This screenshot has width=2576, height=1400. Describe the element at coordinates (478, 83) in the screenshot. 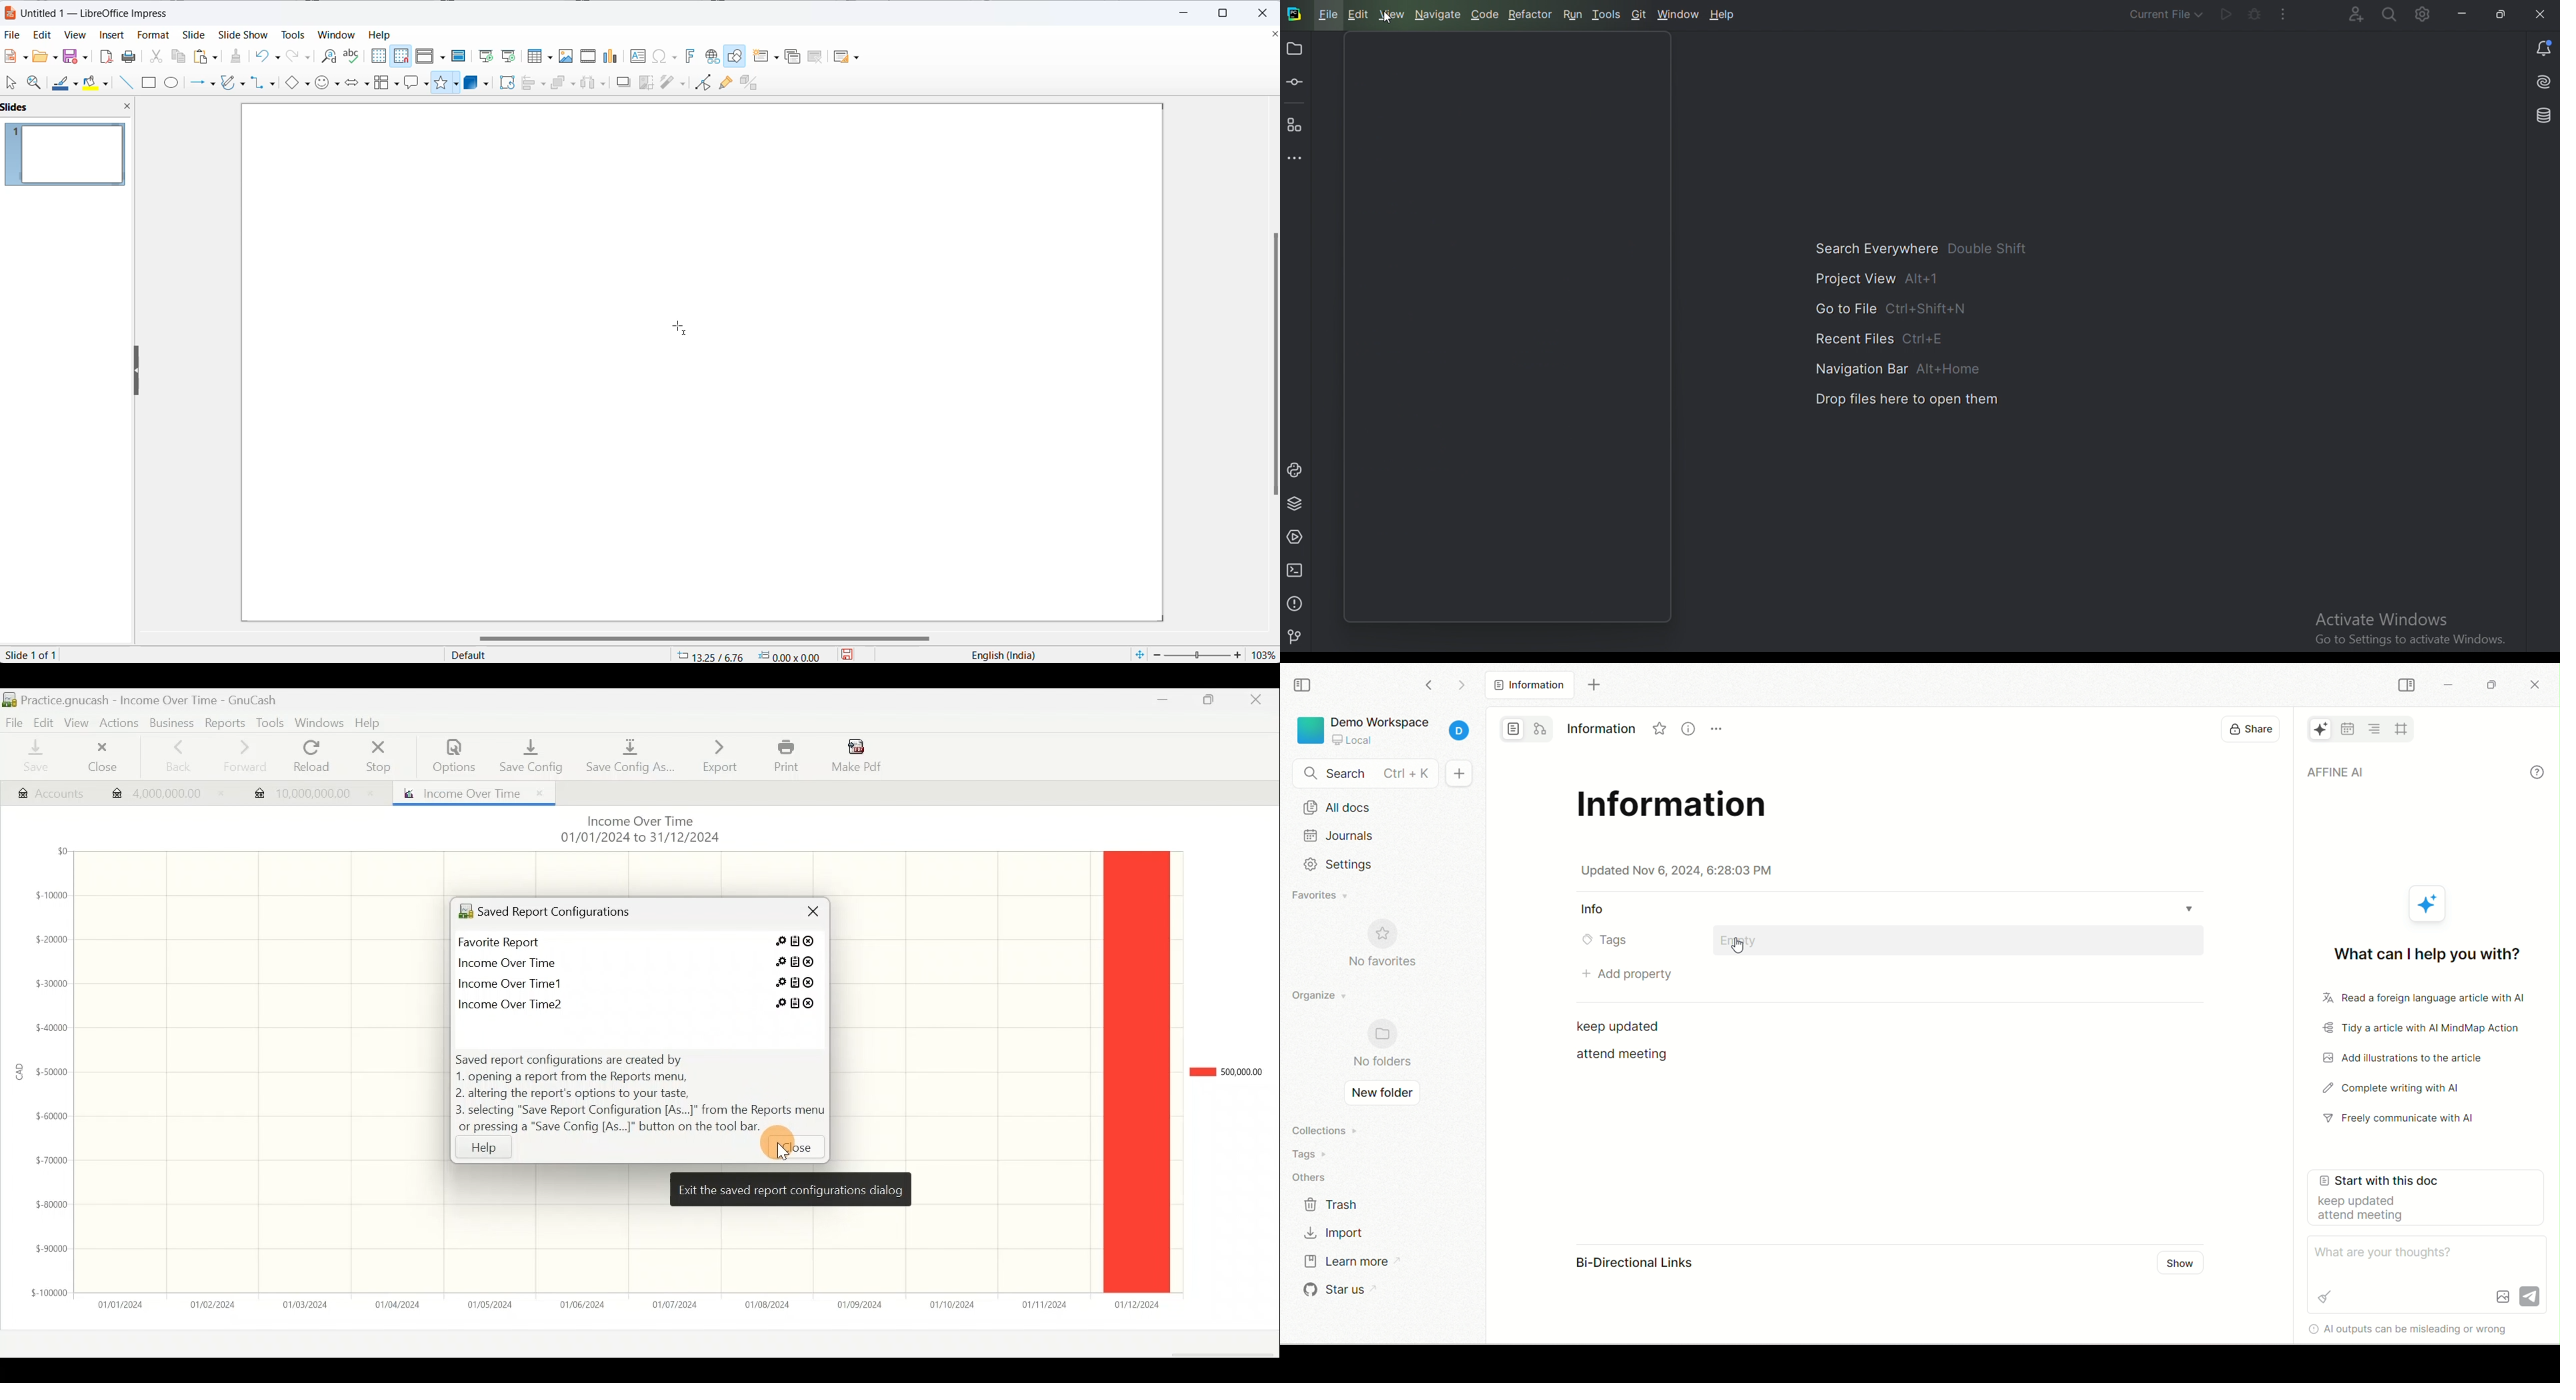

I see `3d objects` at that location.